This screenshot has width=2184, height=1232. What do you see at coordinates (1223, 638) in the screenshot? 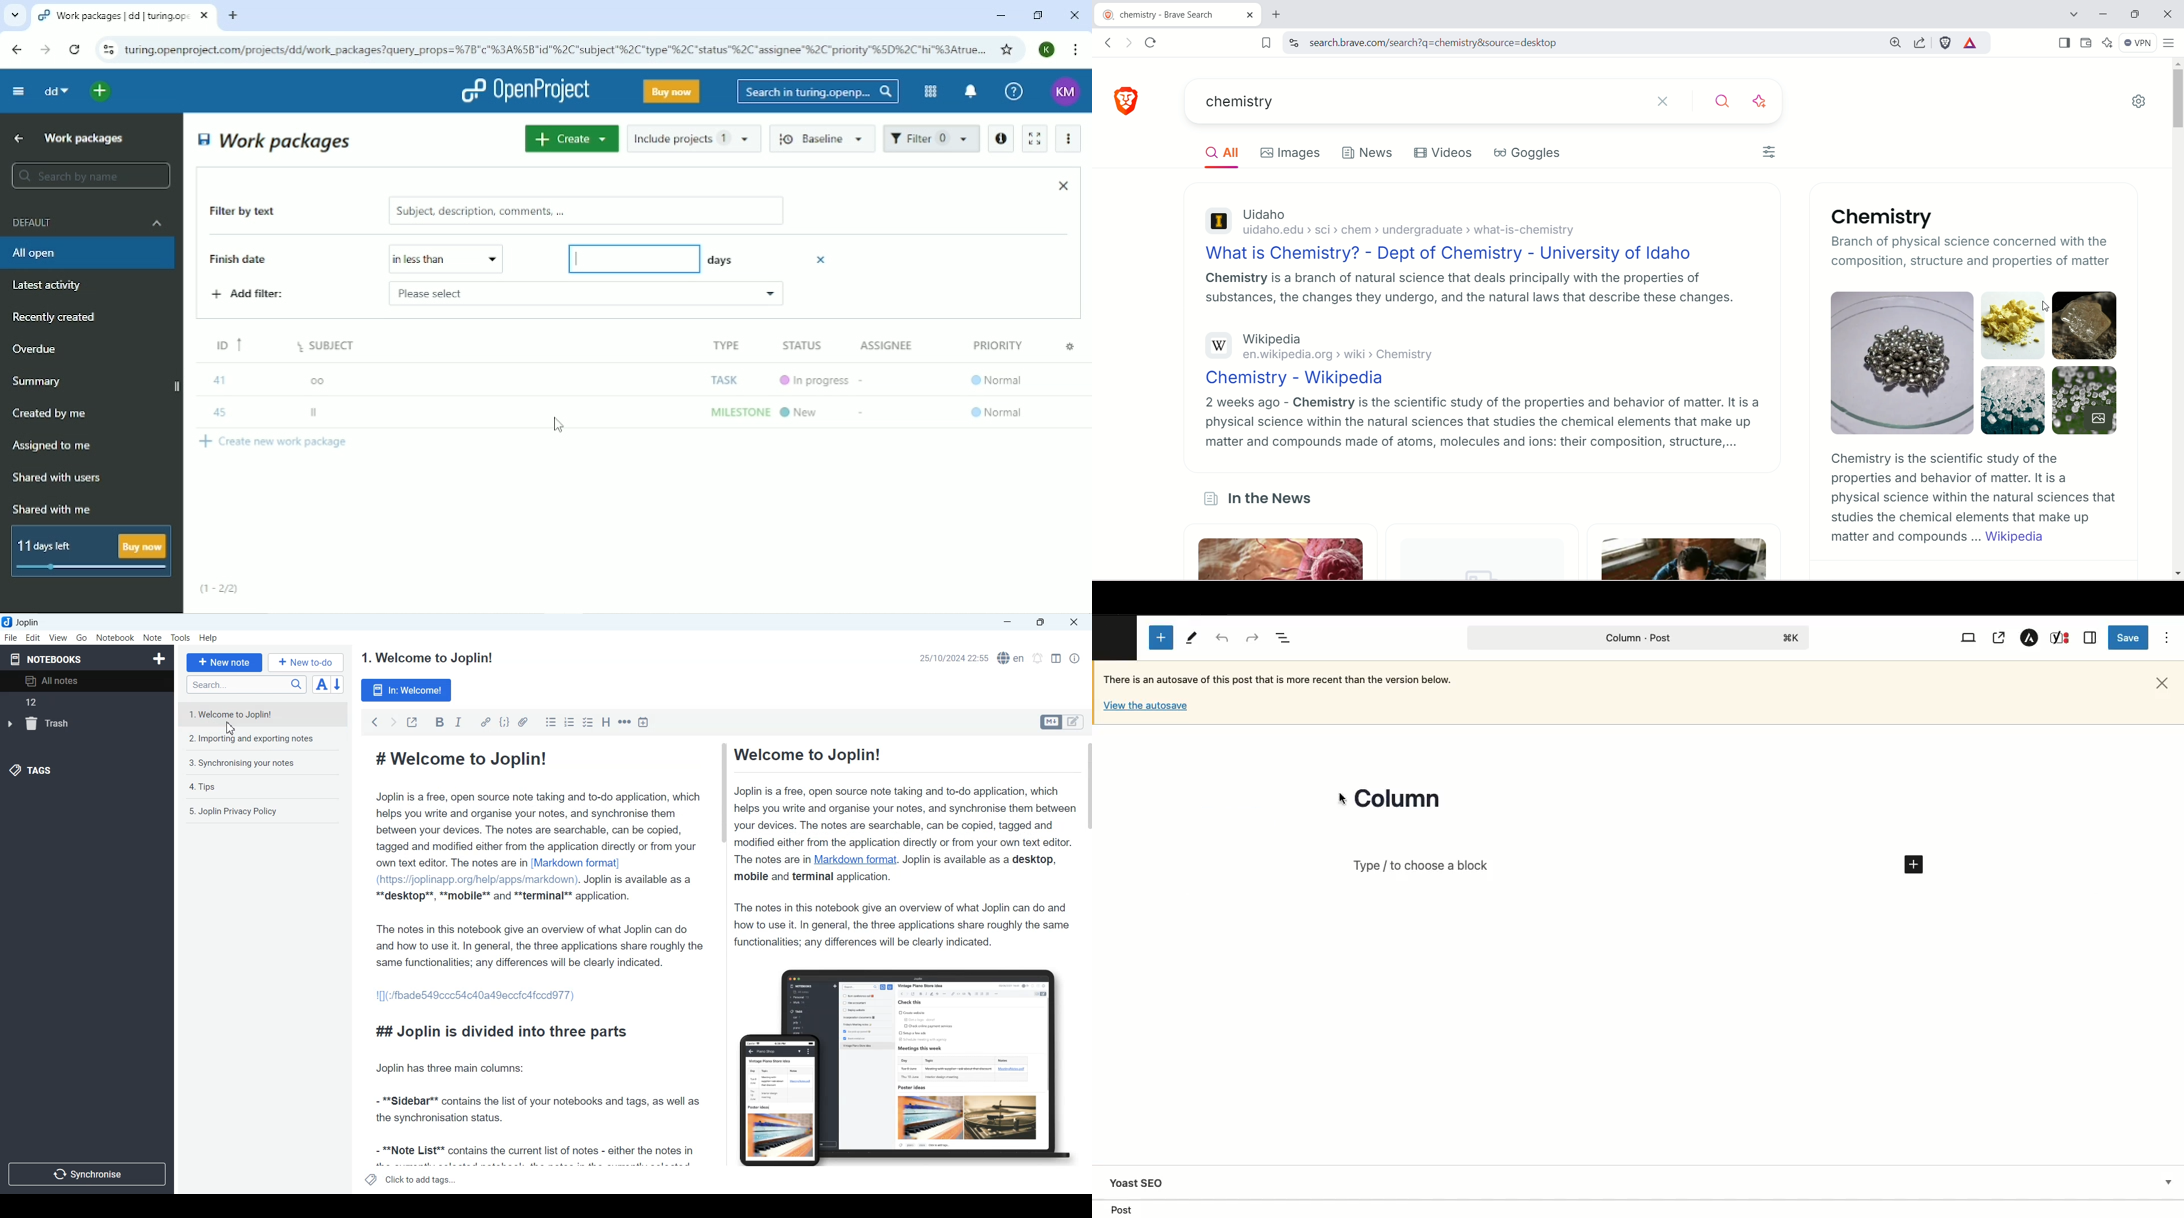
I see `Undo` at bounding box center [1223, 638].